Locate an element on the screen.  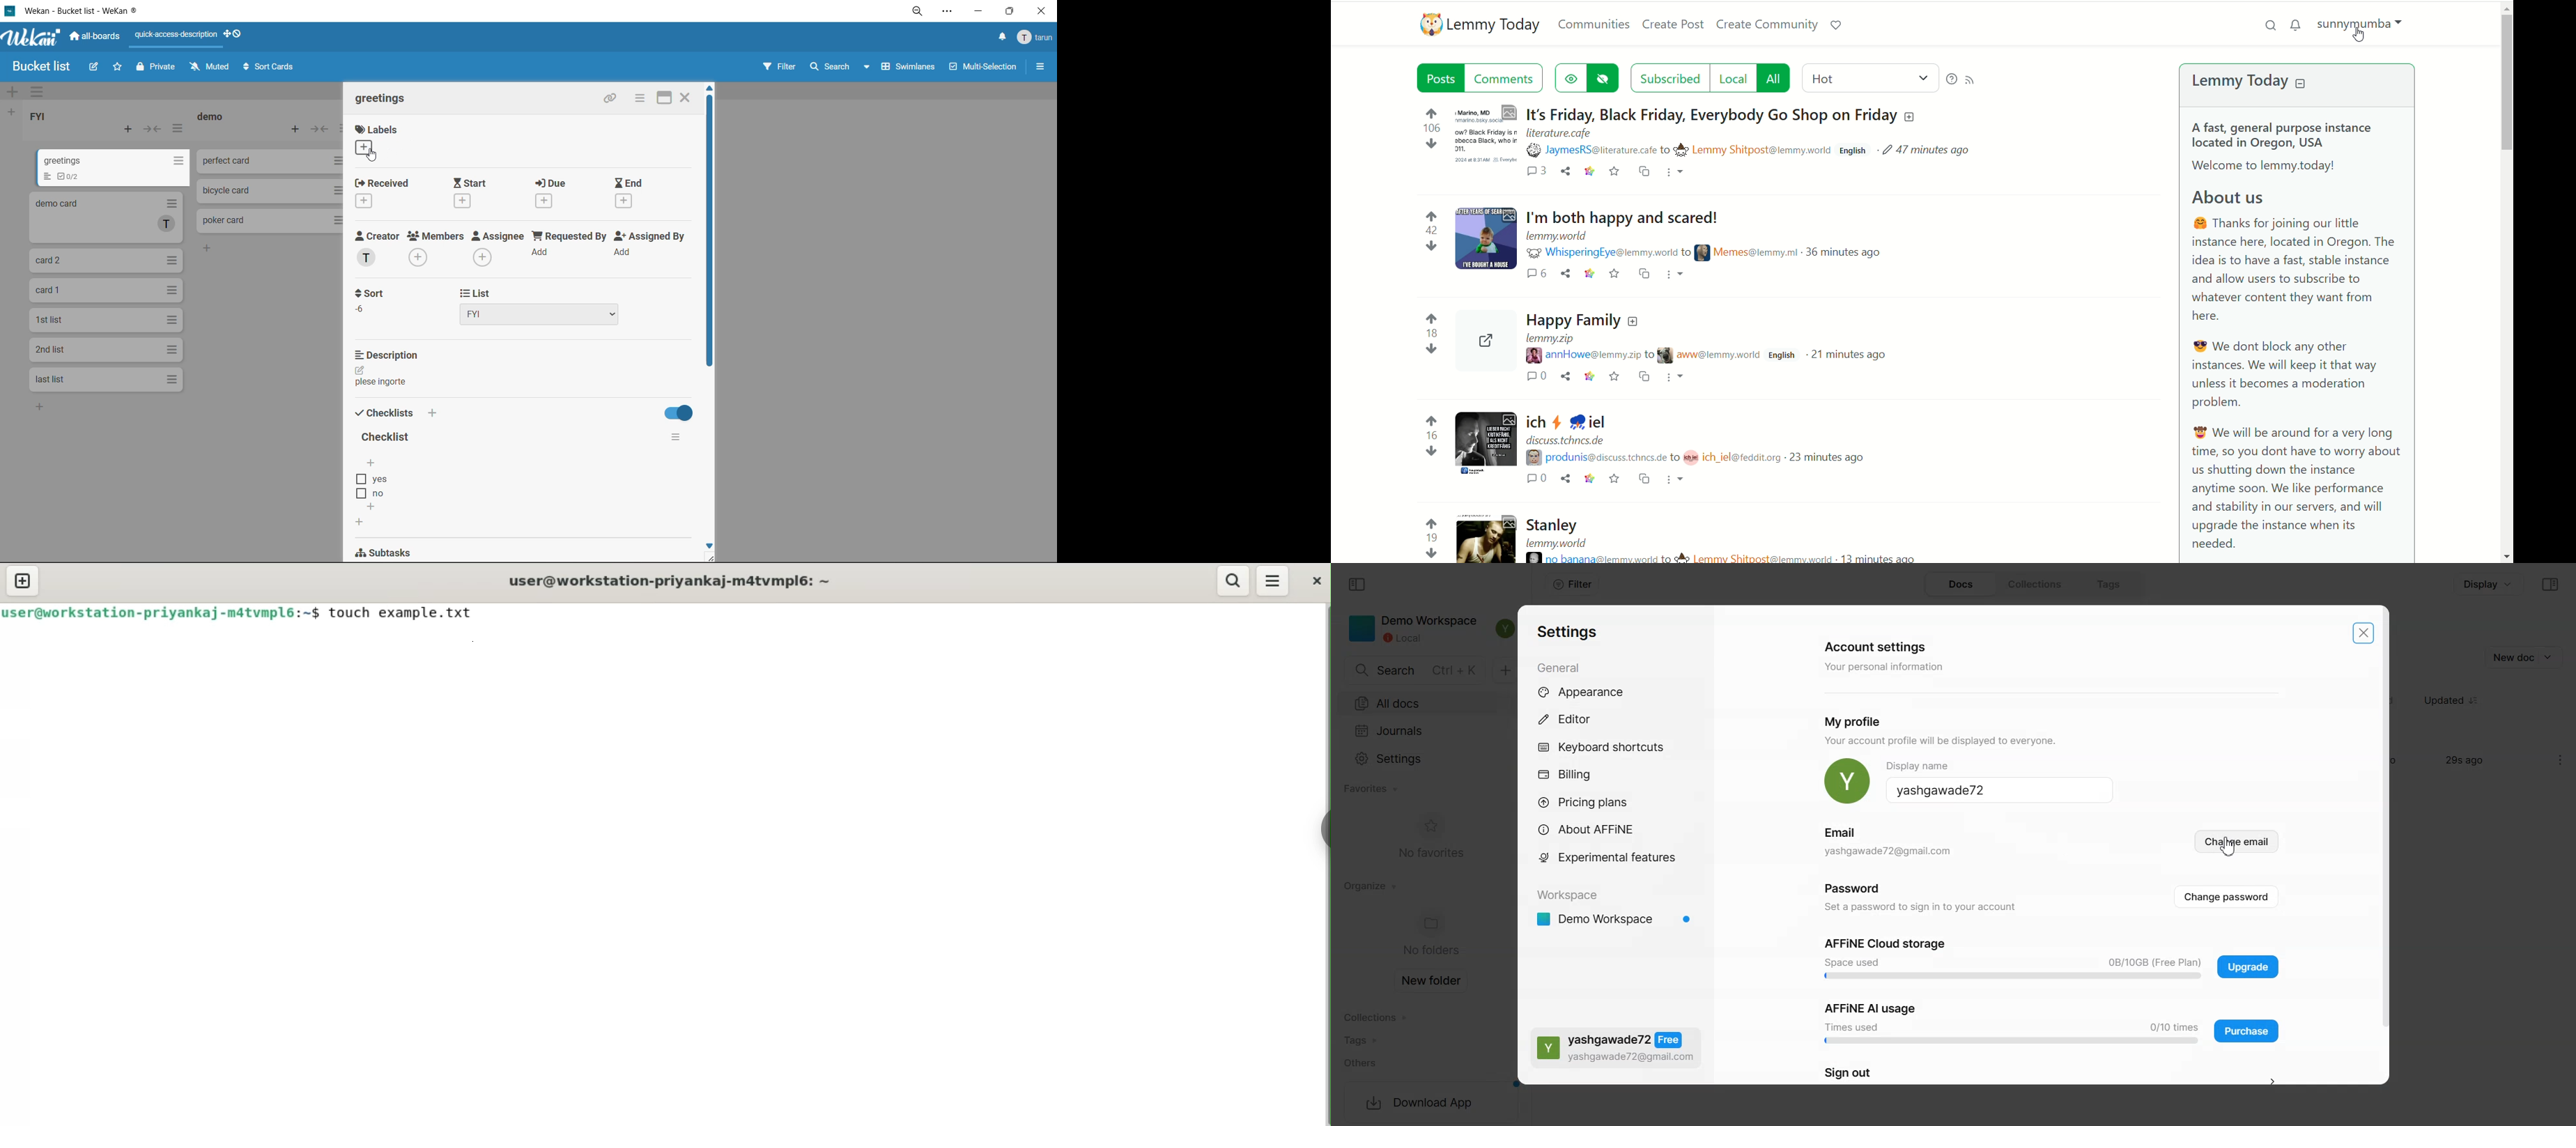
card actions is located at coordinates (640, 100).